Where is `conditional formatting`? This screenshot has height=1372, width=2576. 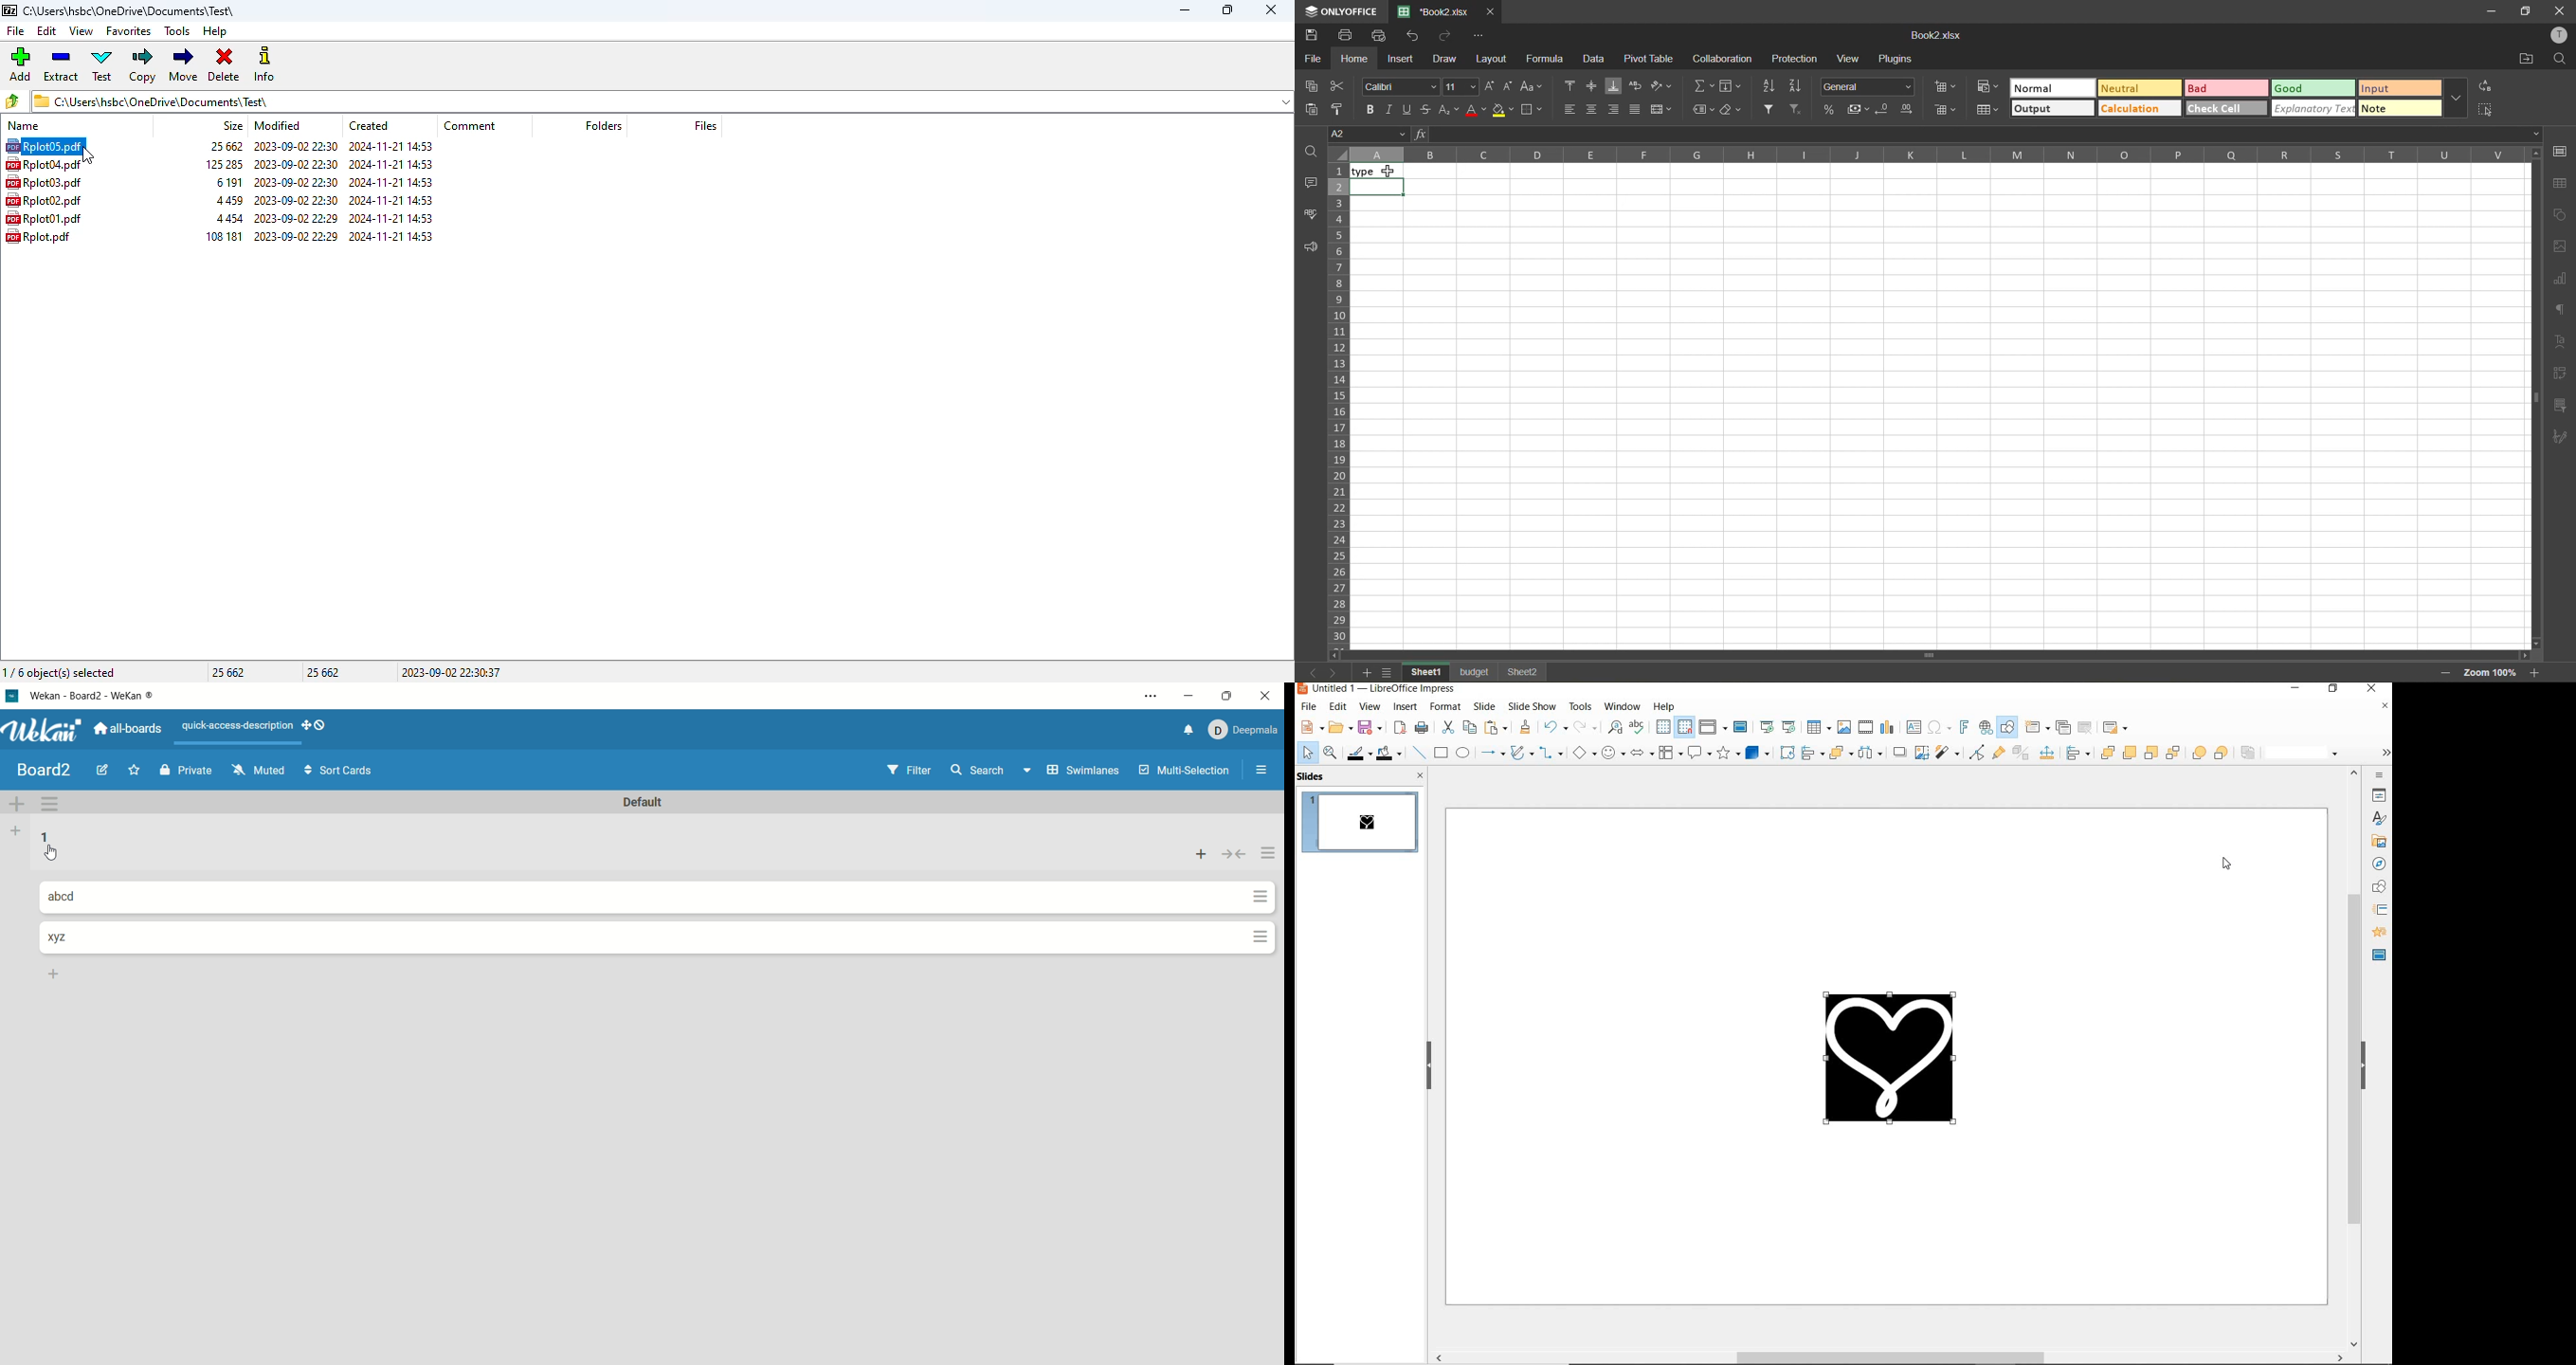
conditional formatting is located at coordinates (1986, 87).